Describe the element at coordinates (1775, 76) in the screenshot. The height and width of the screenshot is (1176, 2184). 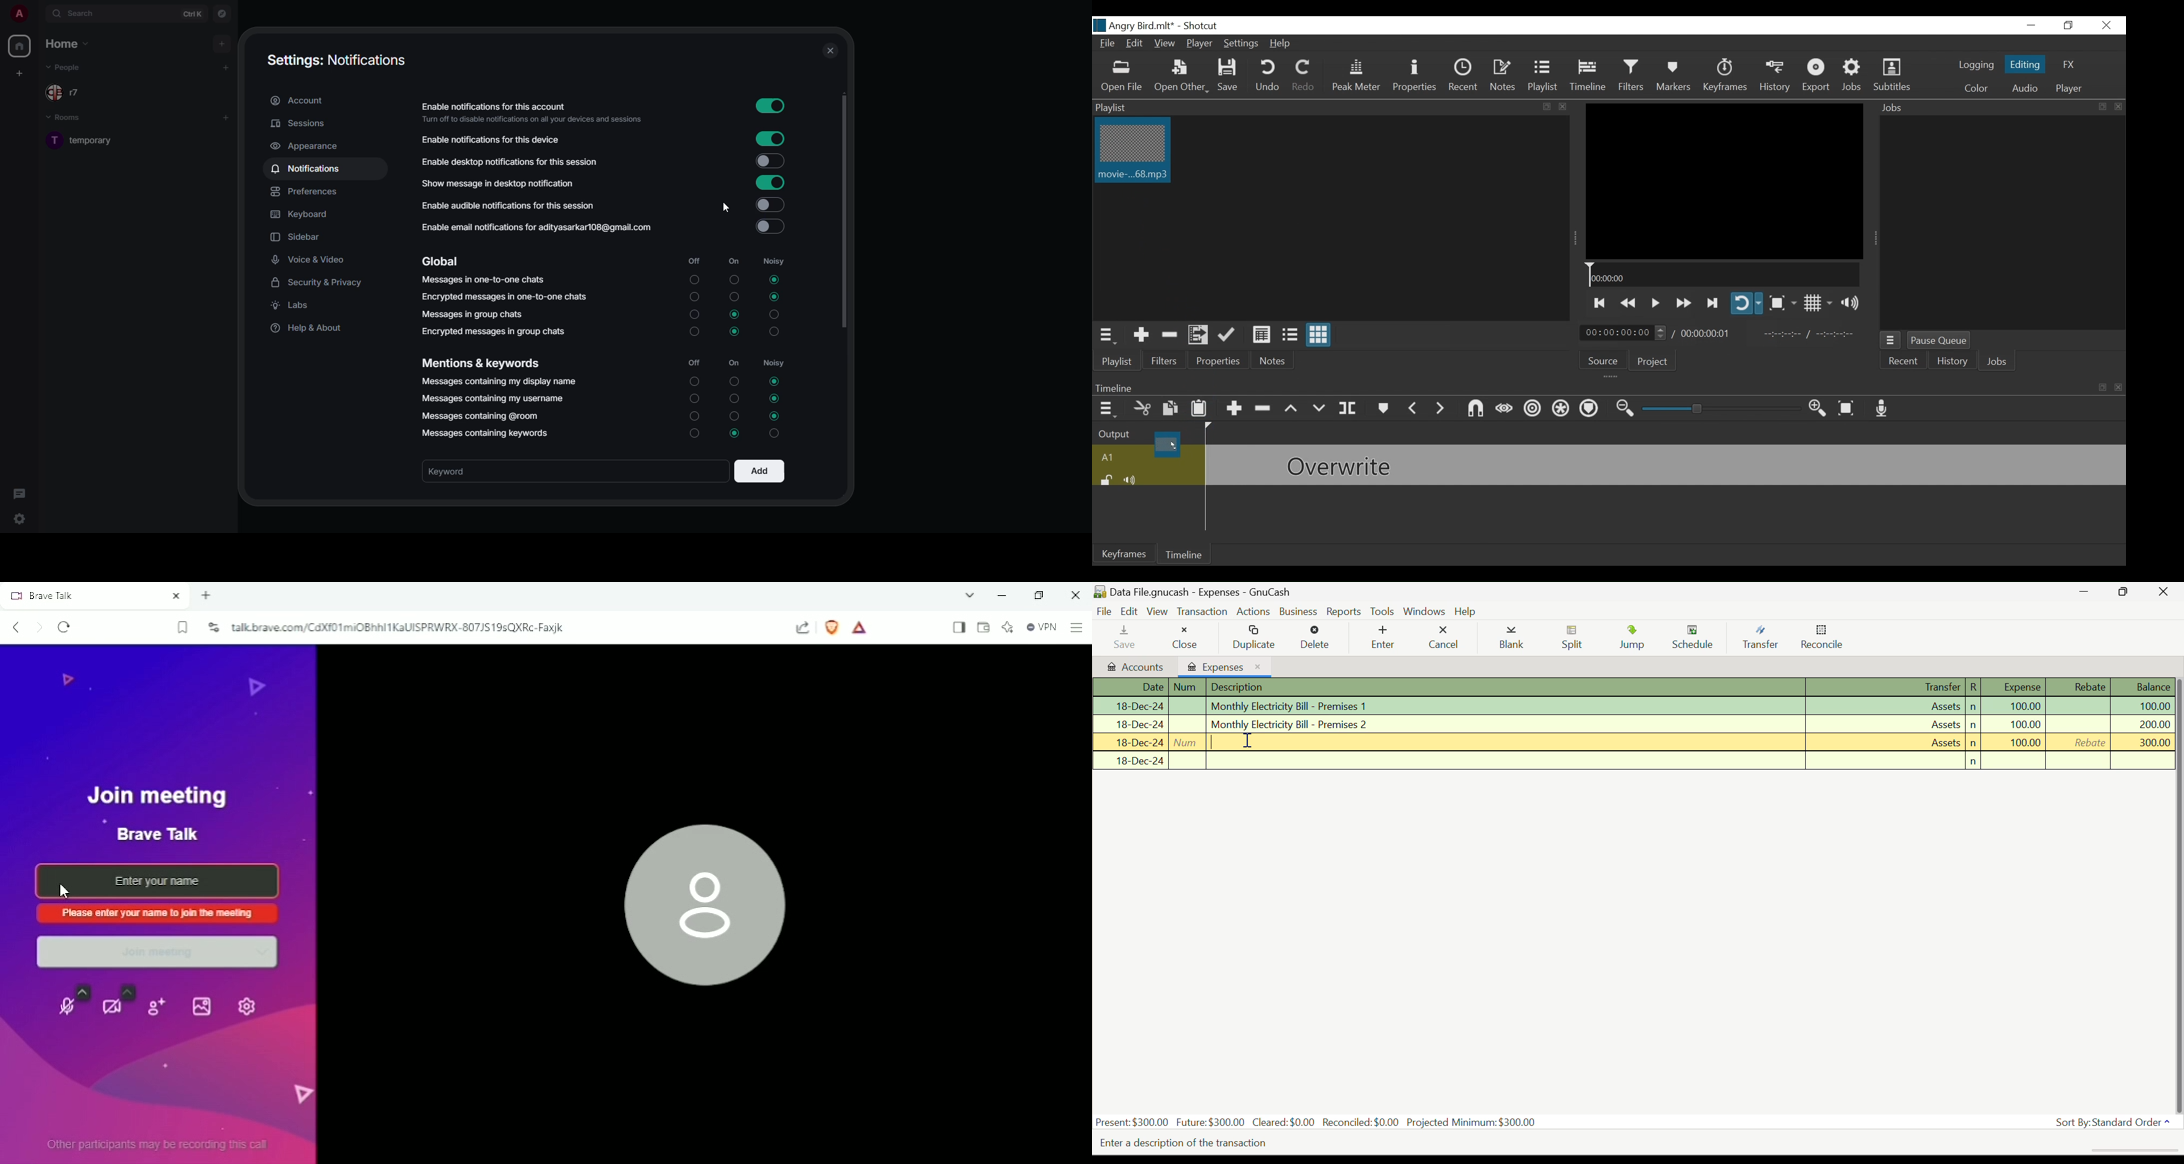
I see `History` at that location.